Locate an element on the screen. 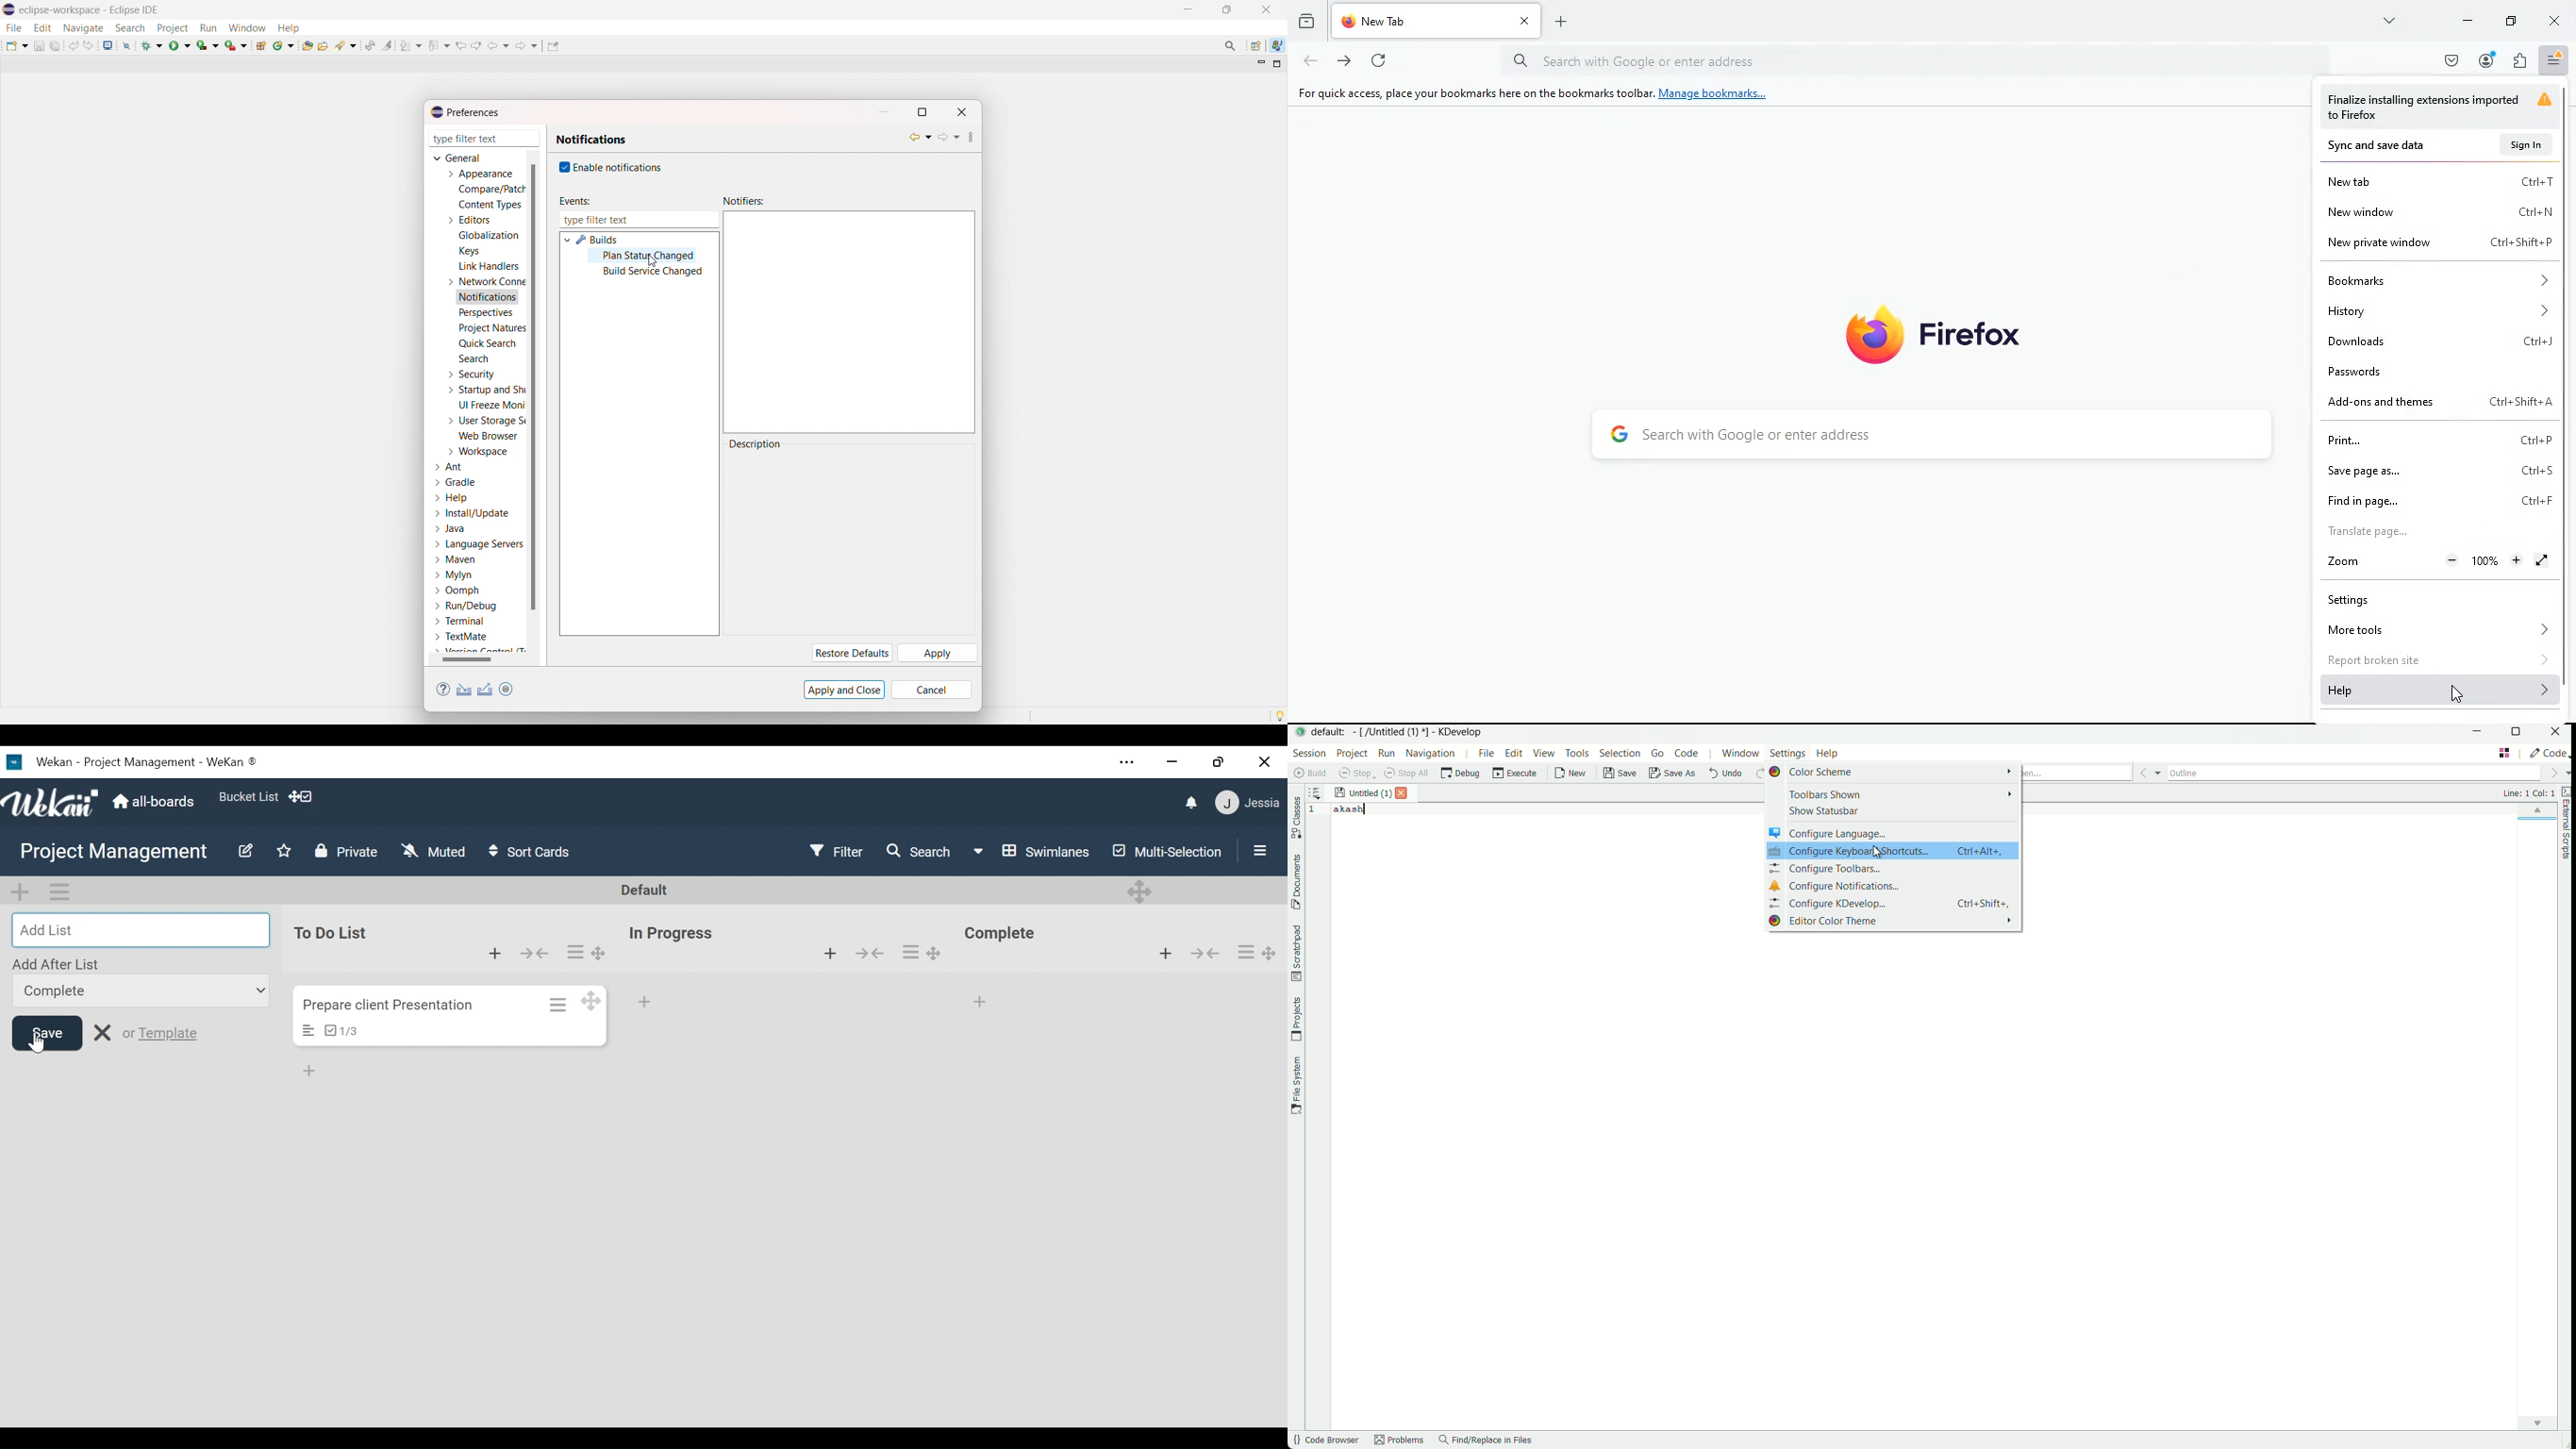 The width and height of the screenshot is (2576, 1456). help is located at coordinates (443, 690).